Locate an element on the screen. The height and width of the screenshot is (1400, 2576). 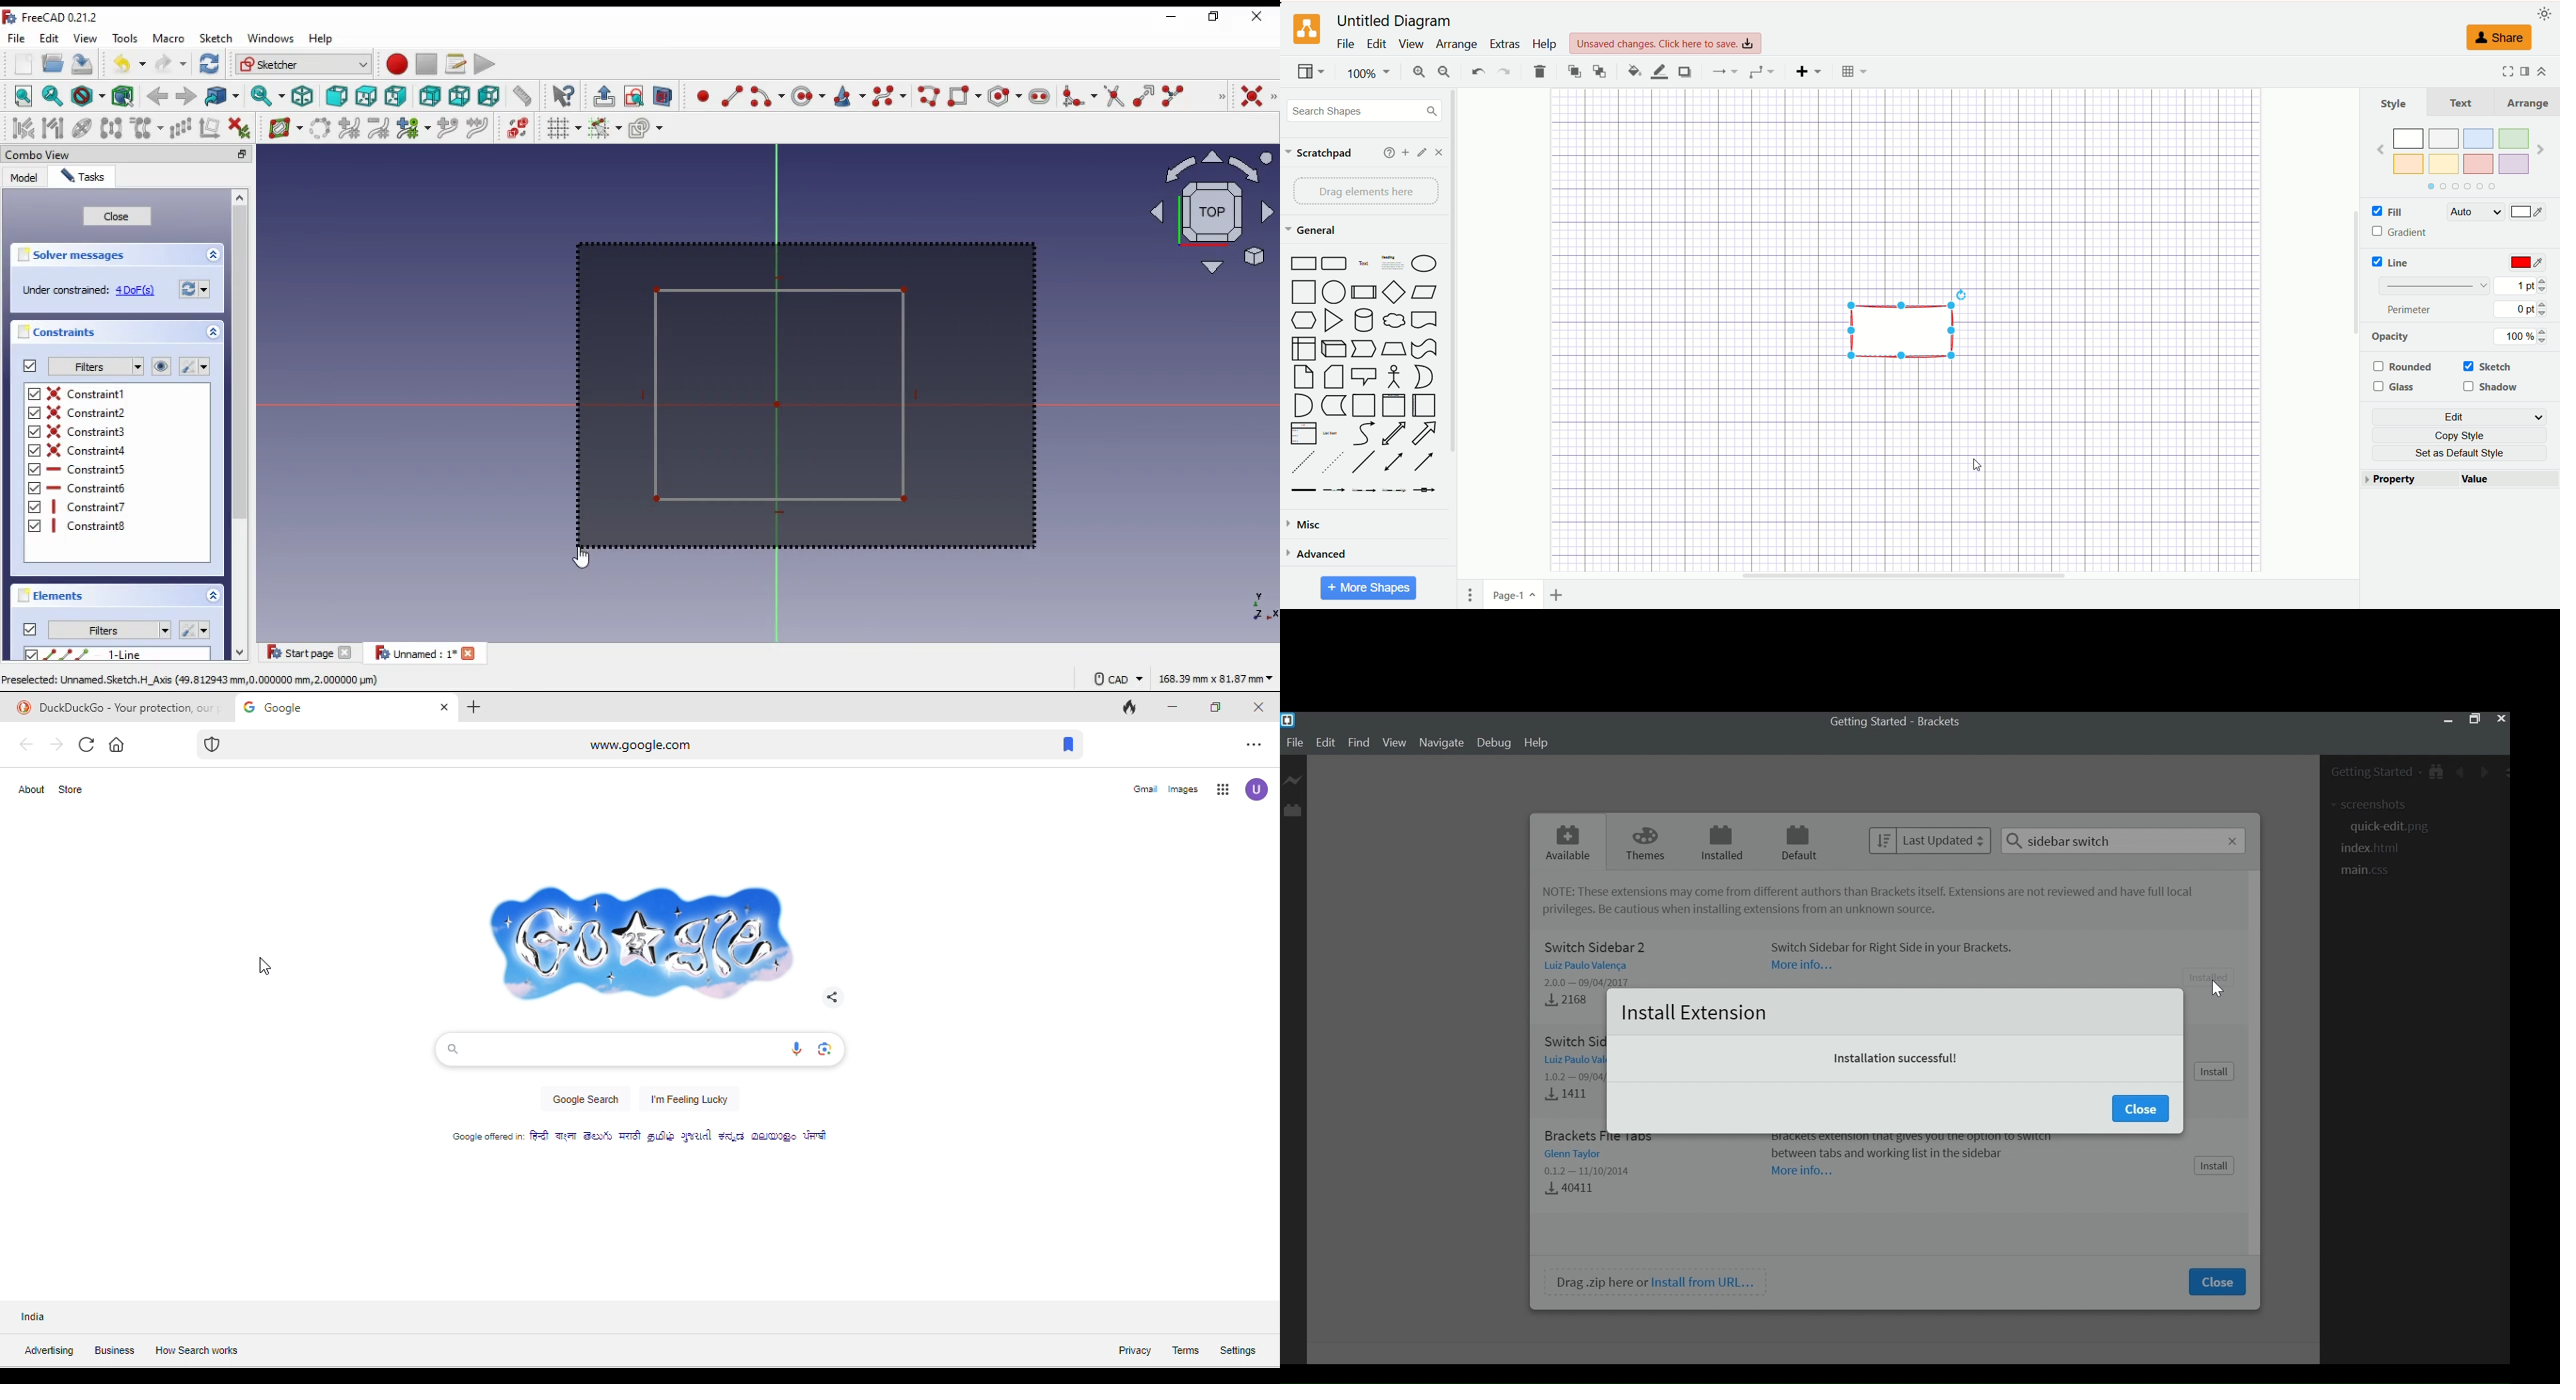
cursor is located at coordinates (584, 556).